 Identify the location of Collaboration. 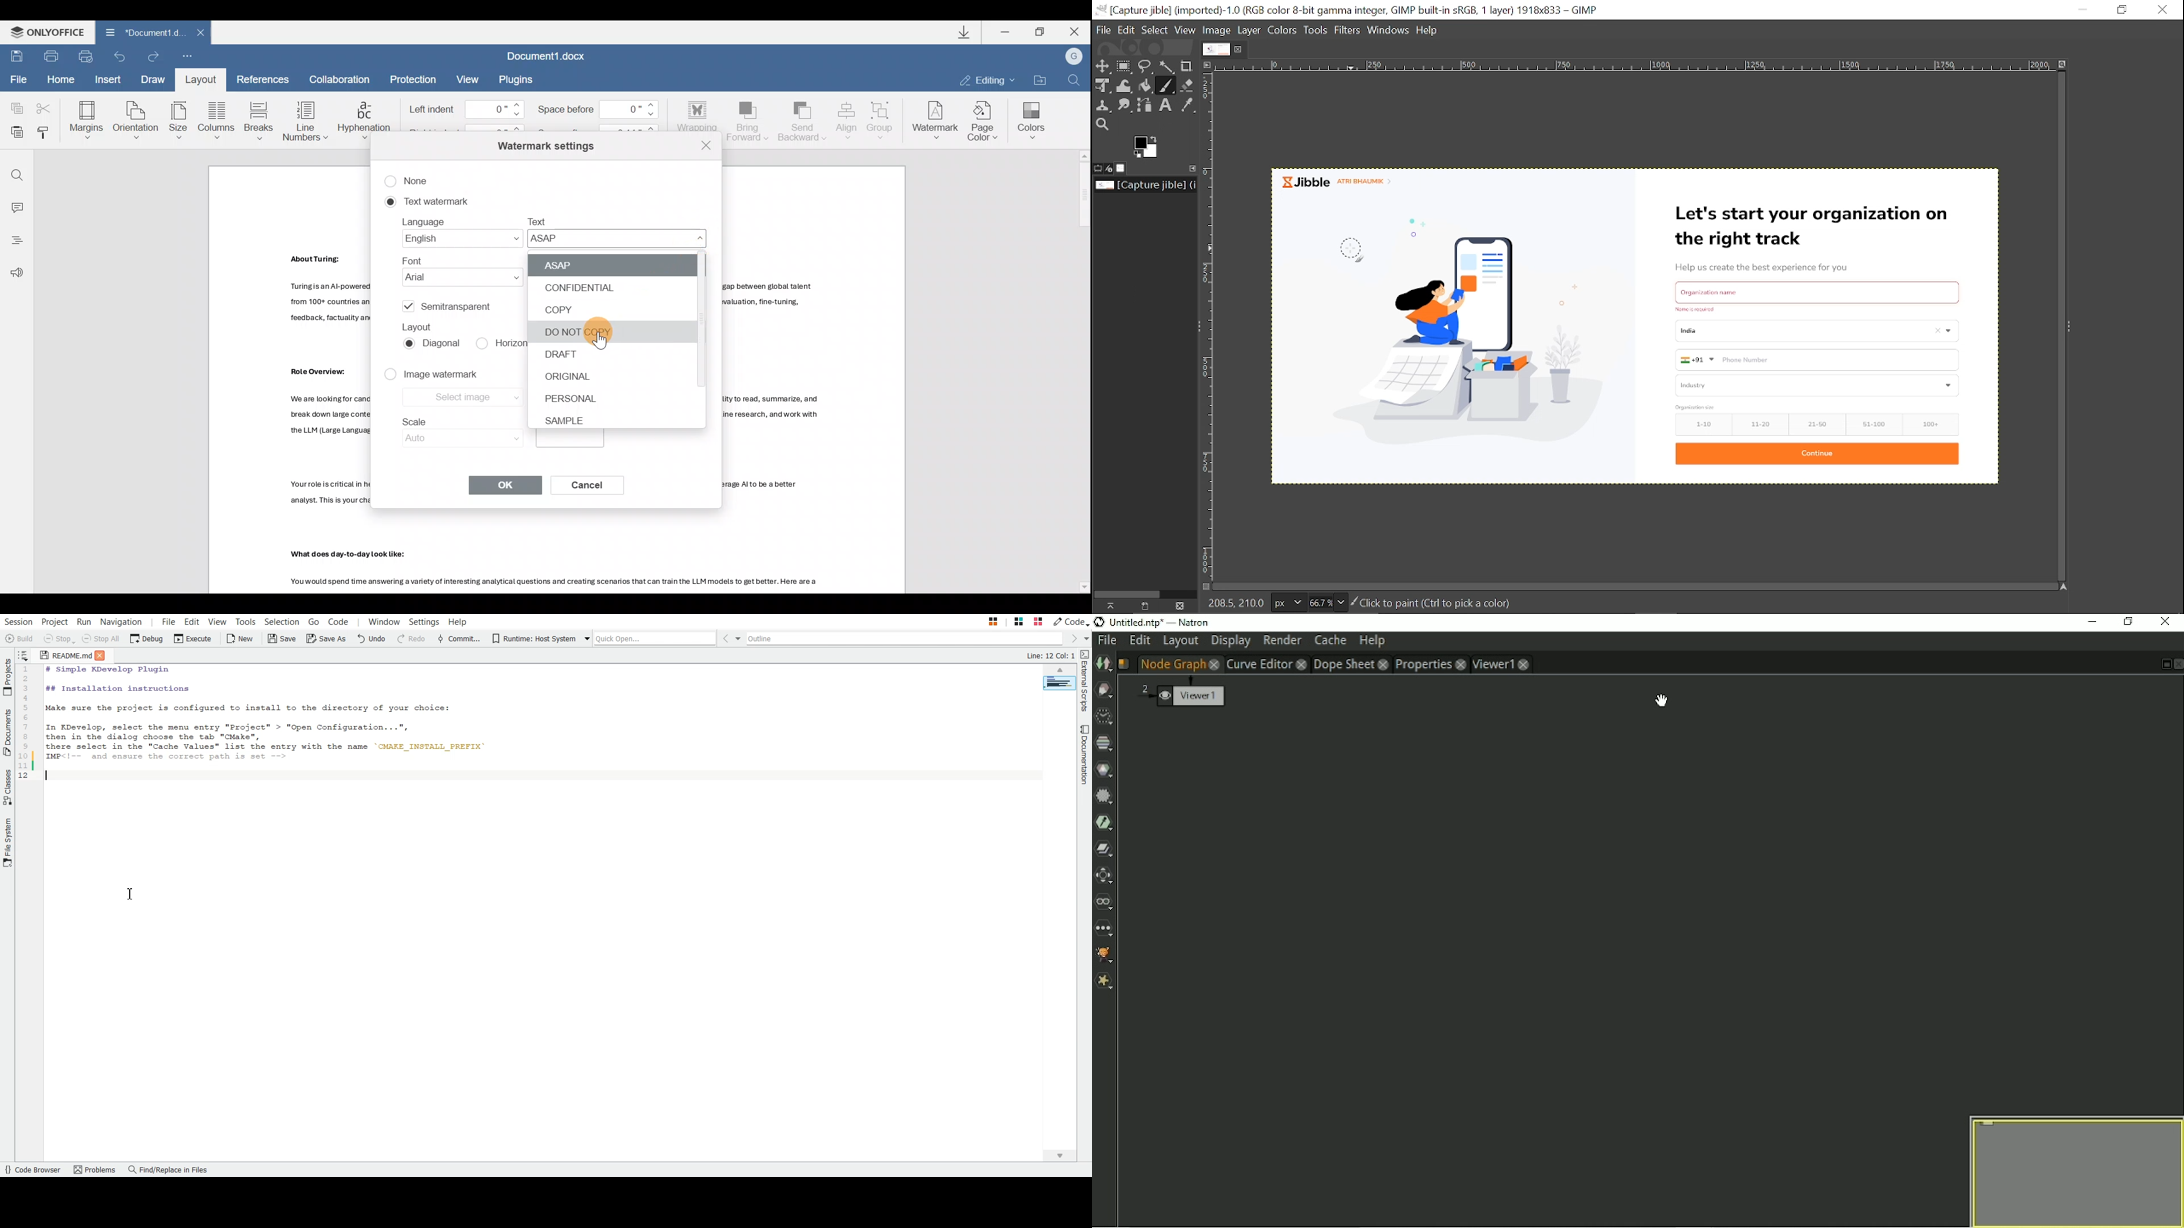
(345, 78).